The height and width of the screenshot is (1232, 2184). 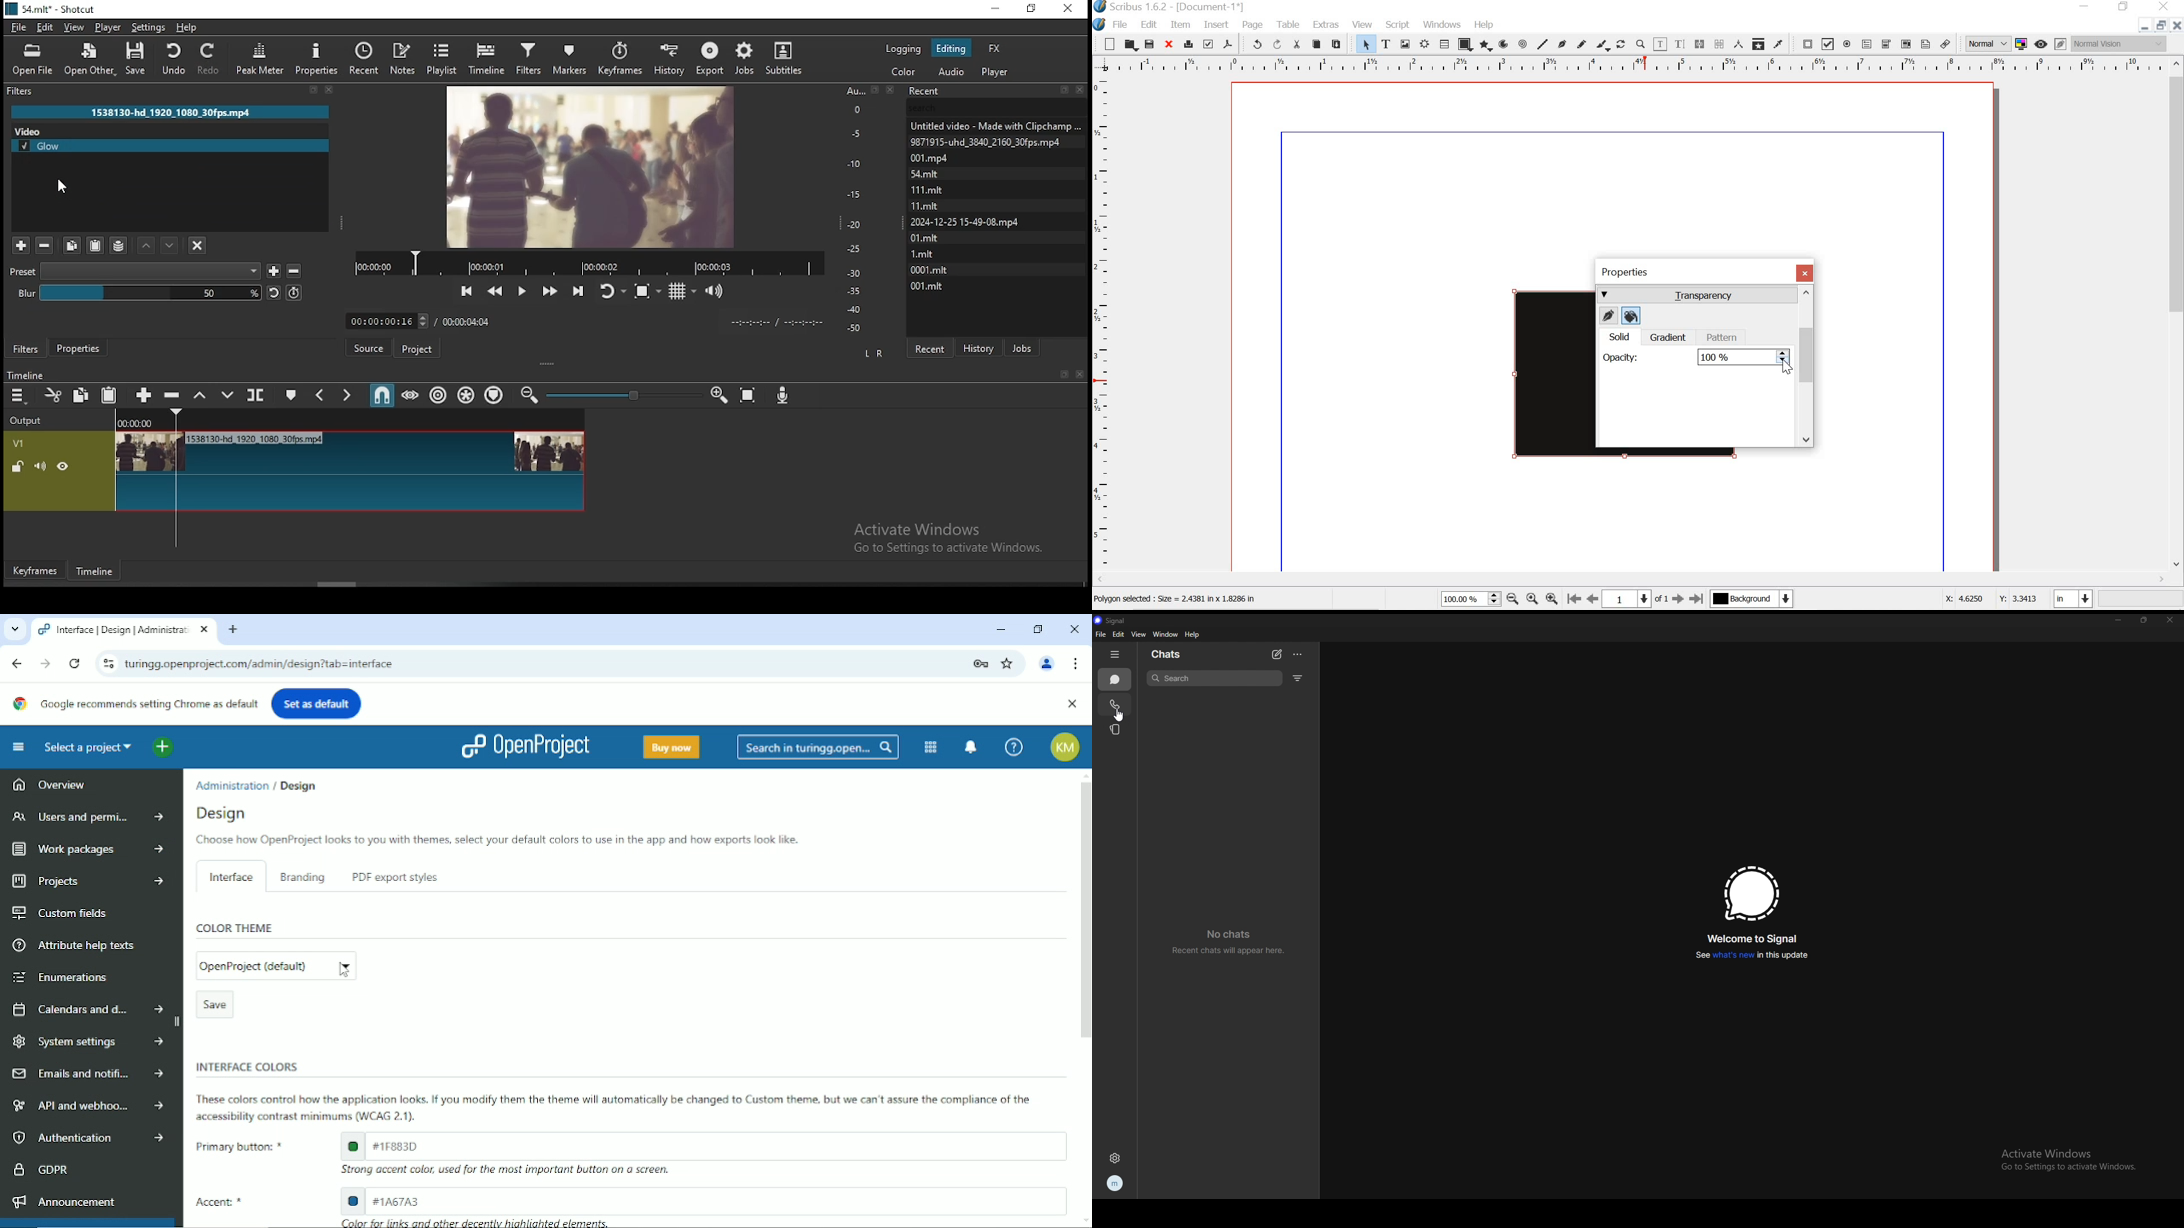 What do you see at coordinates (1289, 23) in the screenshot?
I see `tools` at bounding box center [1289, 23].